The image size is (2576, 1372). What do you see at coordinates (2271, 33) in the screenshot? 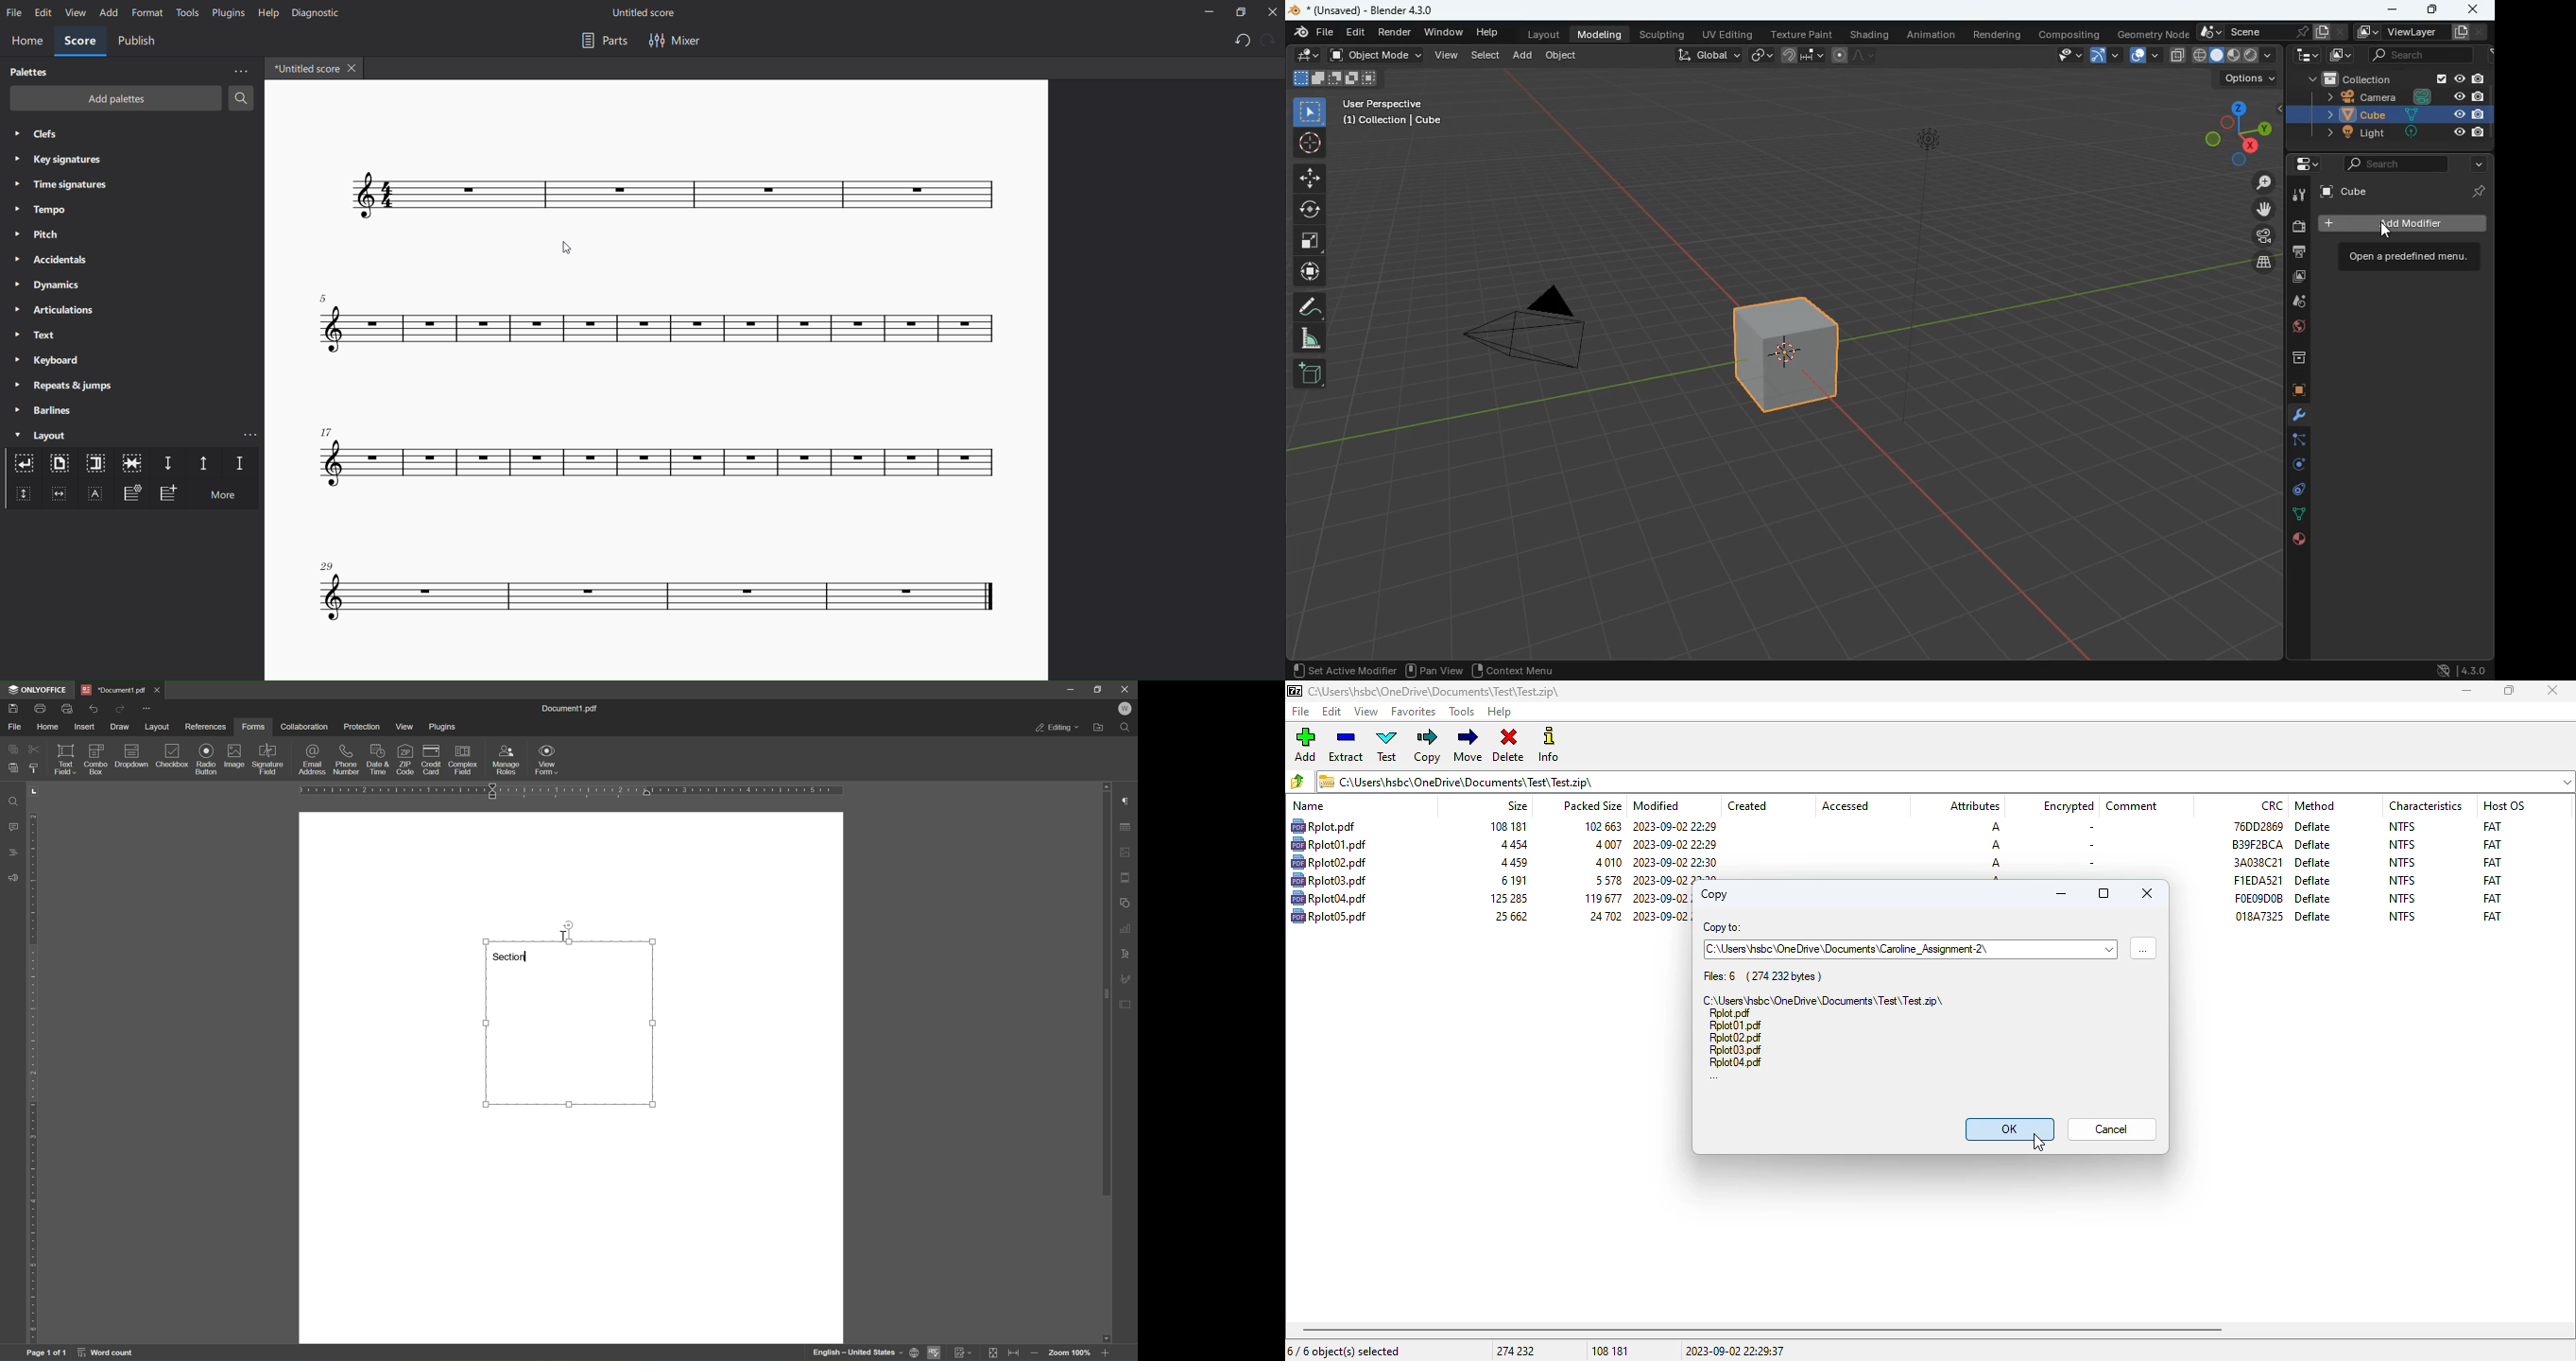
I see `scene` at bounding box center [2271, 33].